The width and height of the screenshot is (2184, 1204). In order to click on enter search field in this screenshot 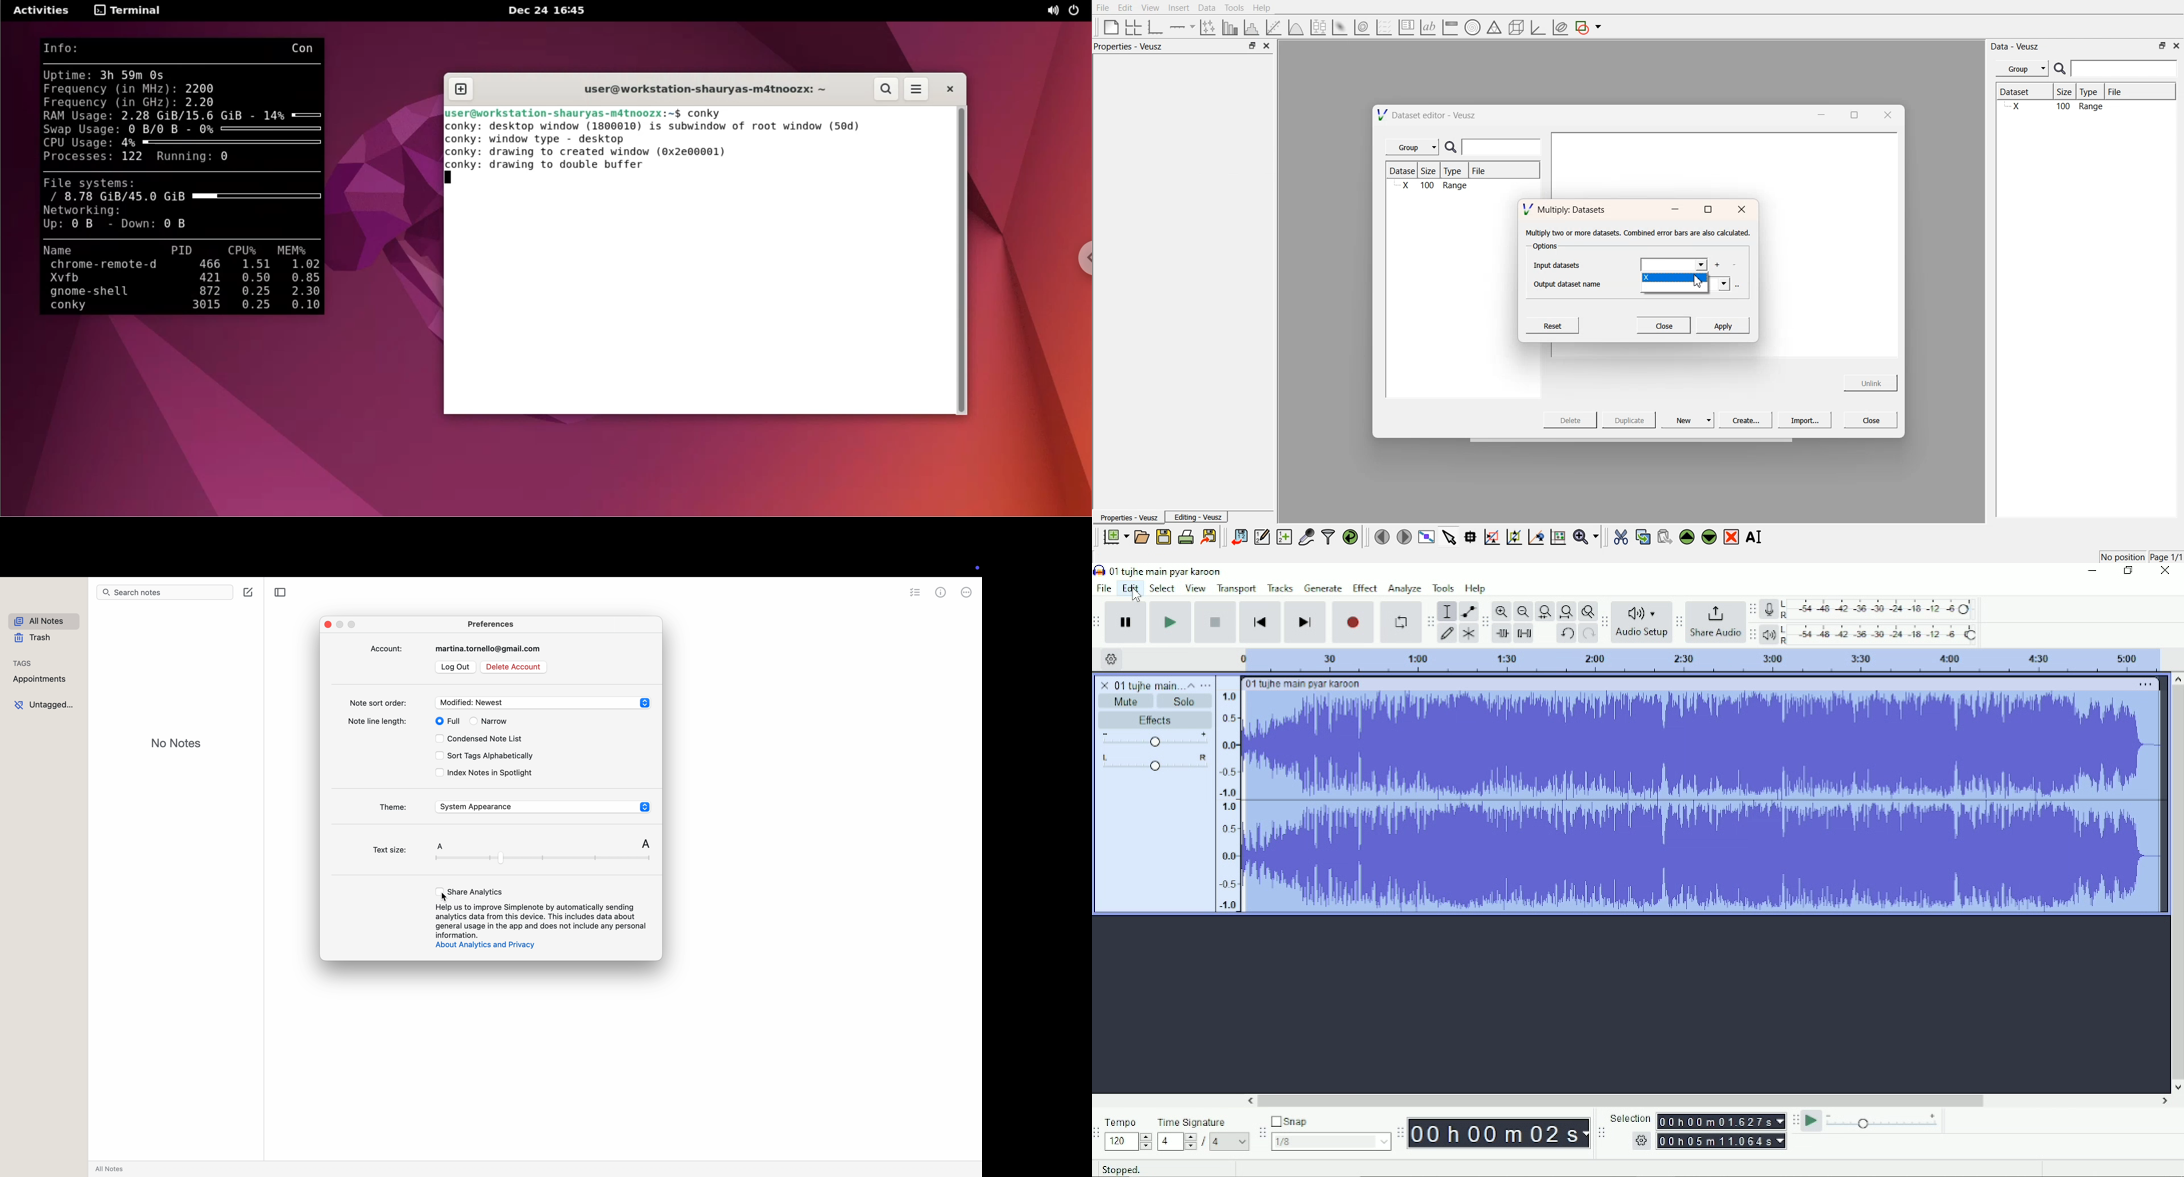, I will do `click(2125, 69)`.